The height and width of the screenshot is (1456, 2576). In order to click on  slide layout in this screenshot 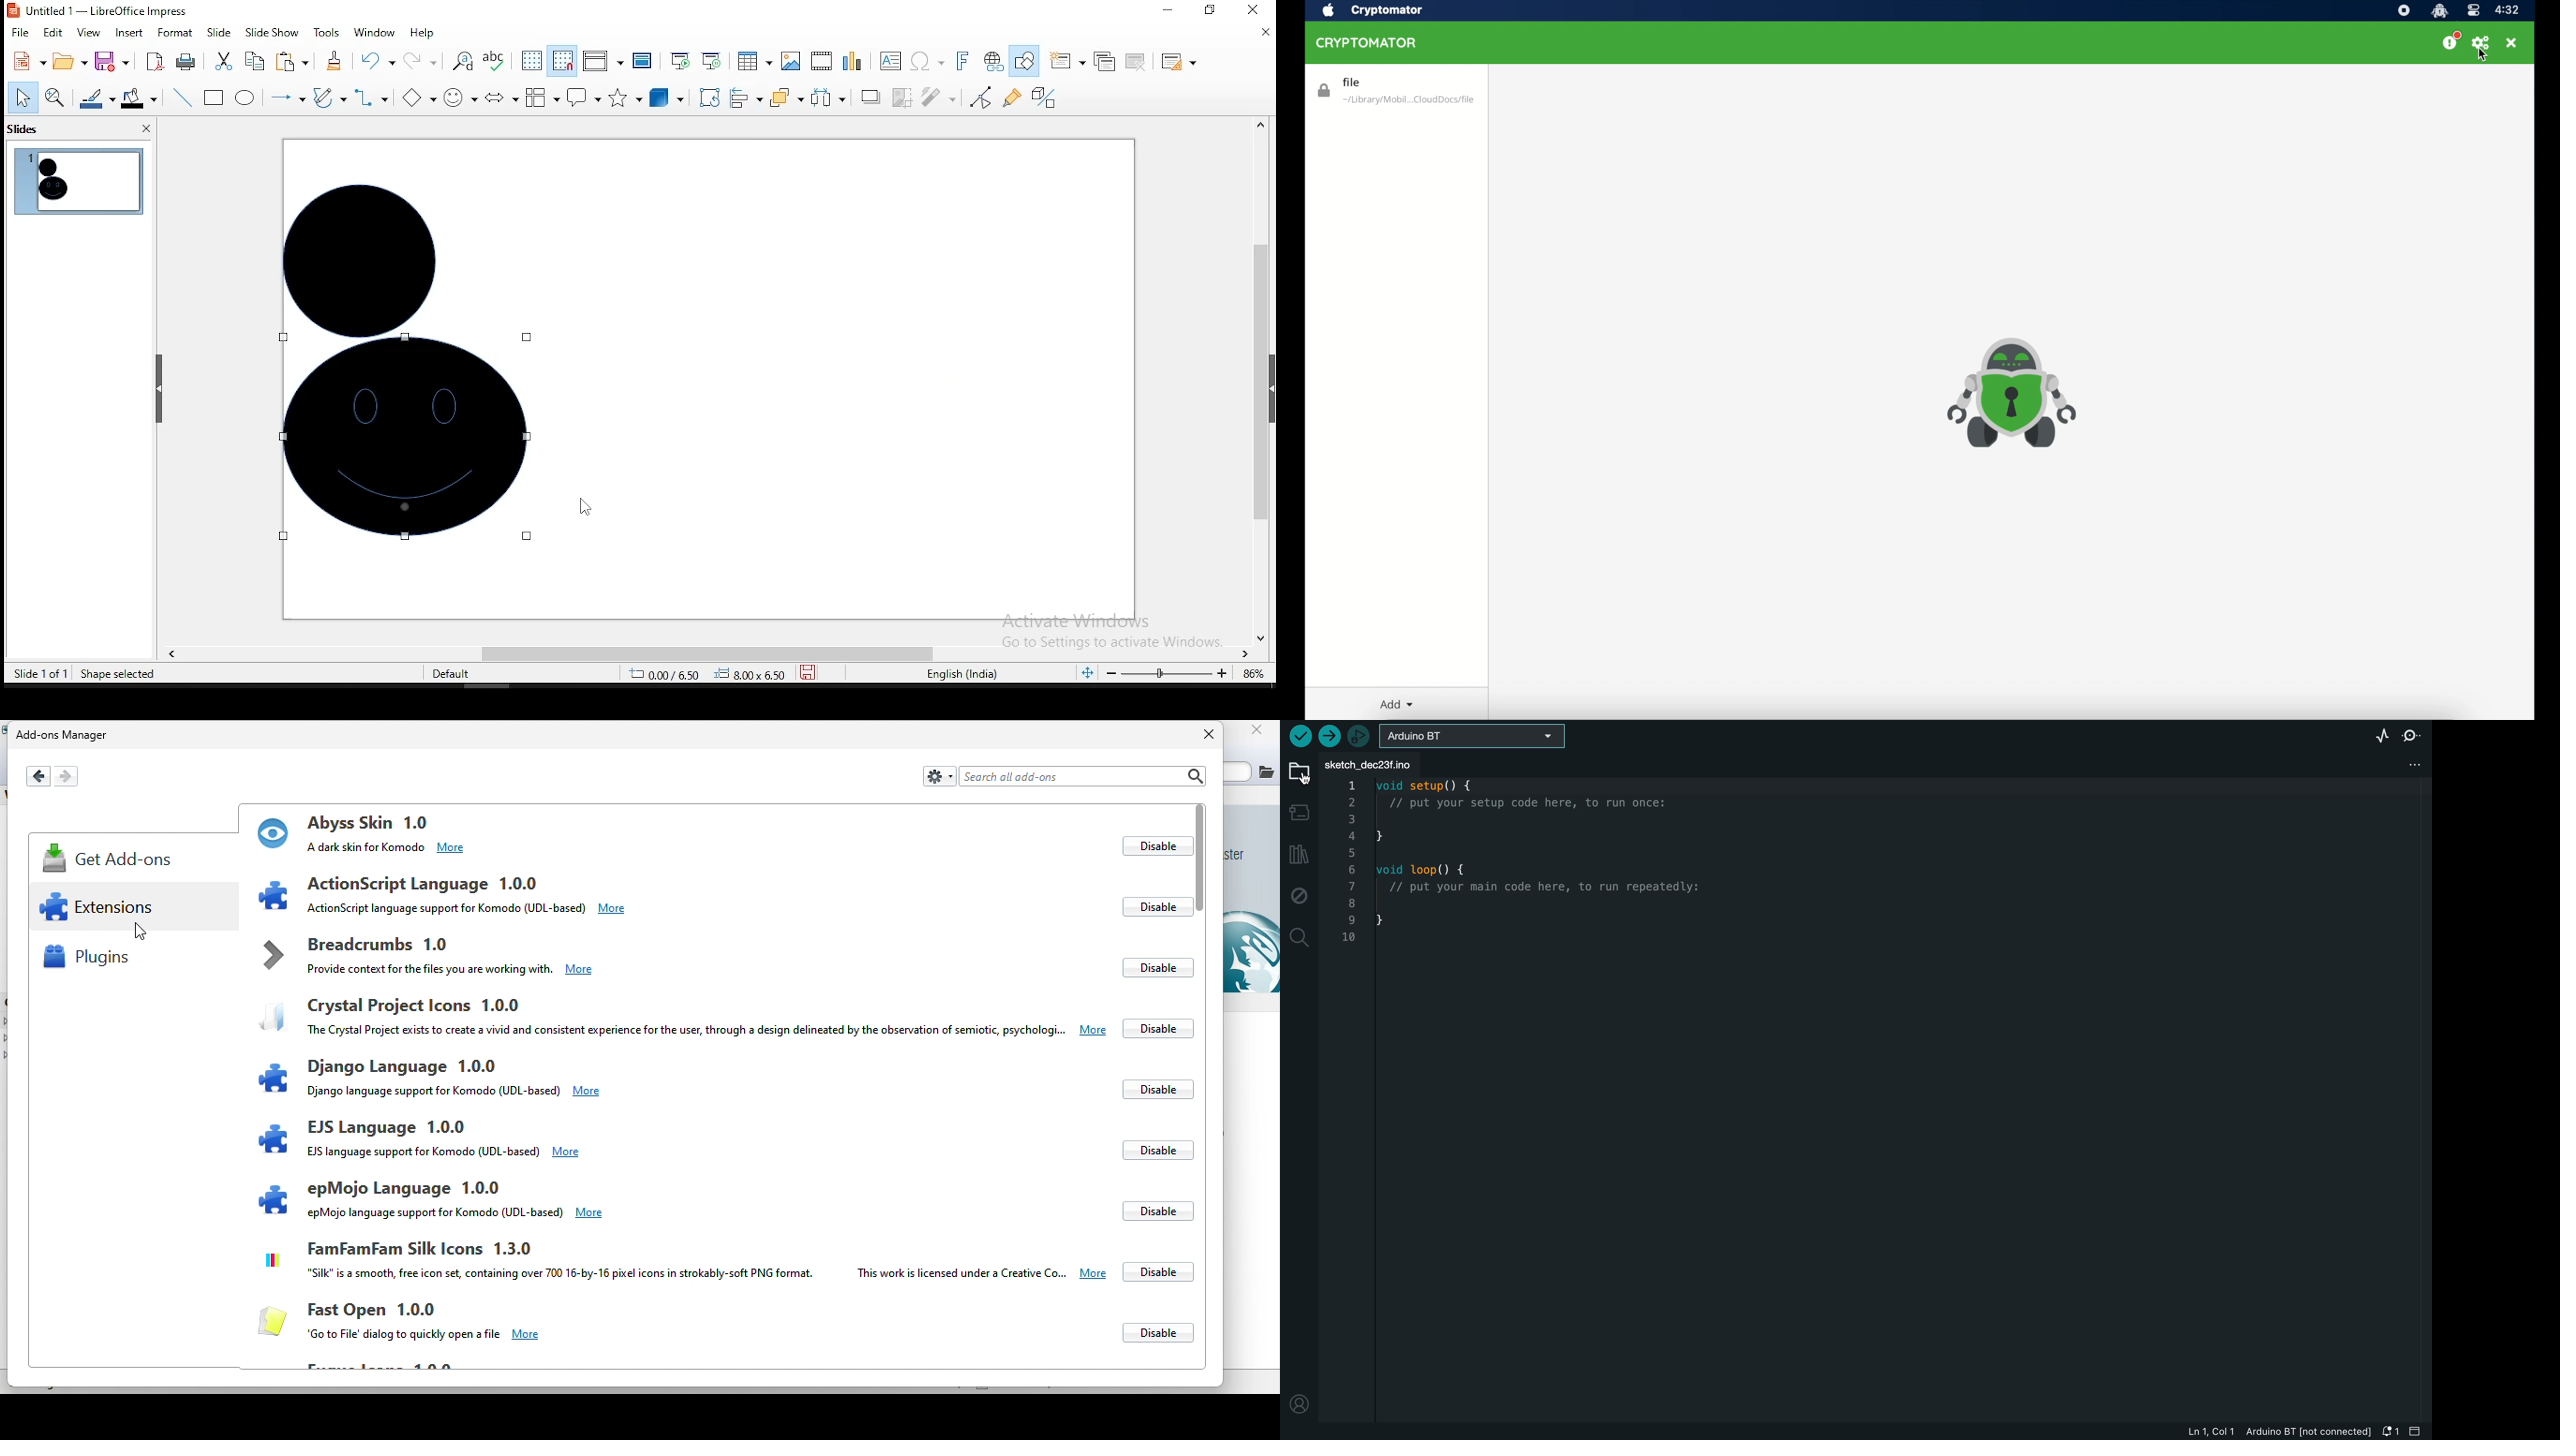, I will do `click(1178, 63)`.